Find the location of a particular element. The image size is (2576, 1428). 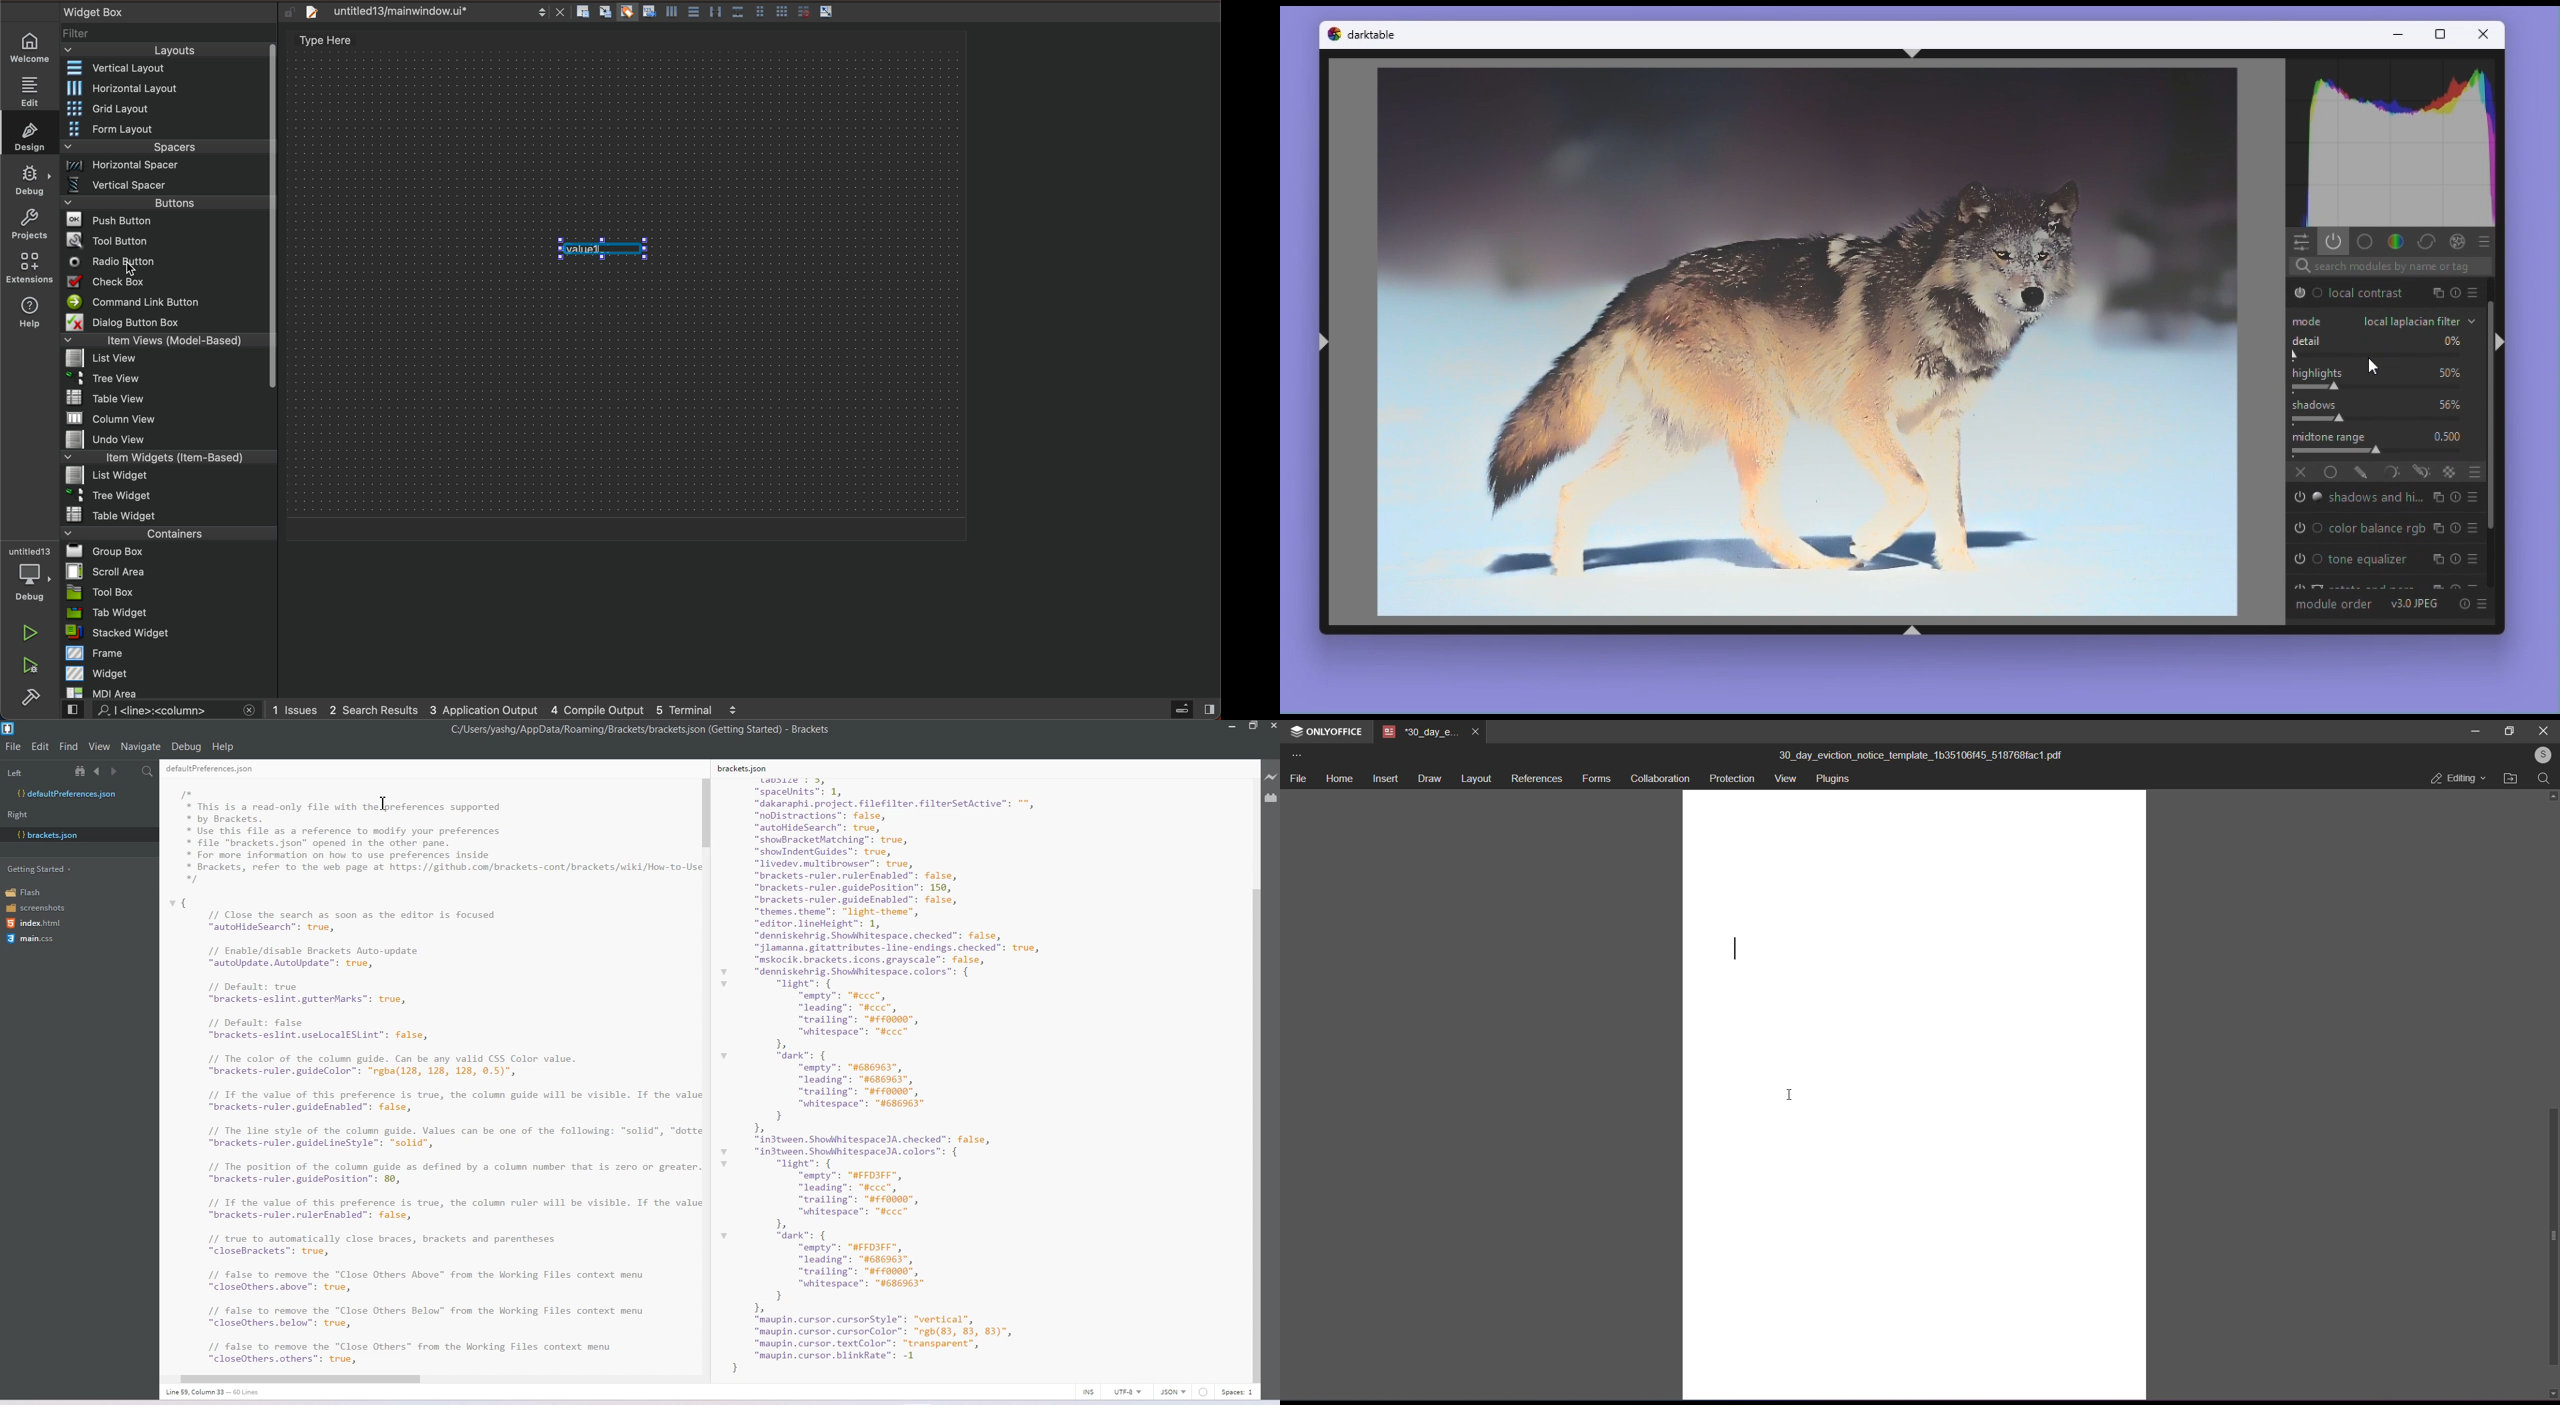

home is located at coordinates (35, 47).